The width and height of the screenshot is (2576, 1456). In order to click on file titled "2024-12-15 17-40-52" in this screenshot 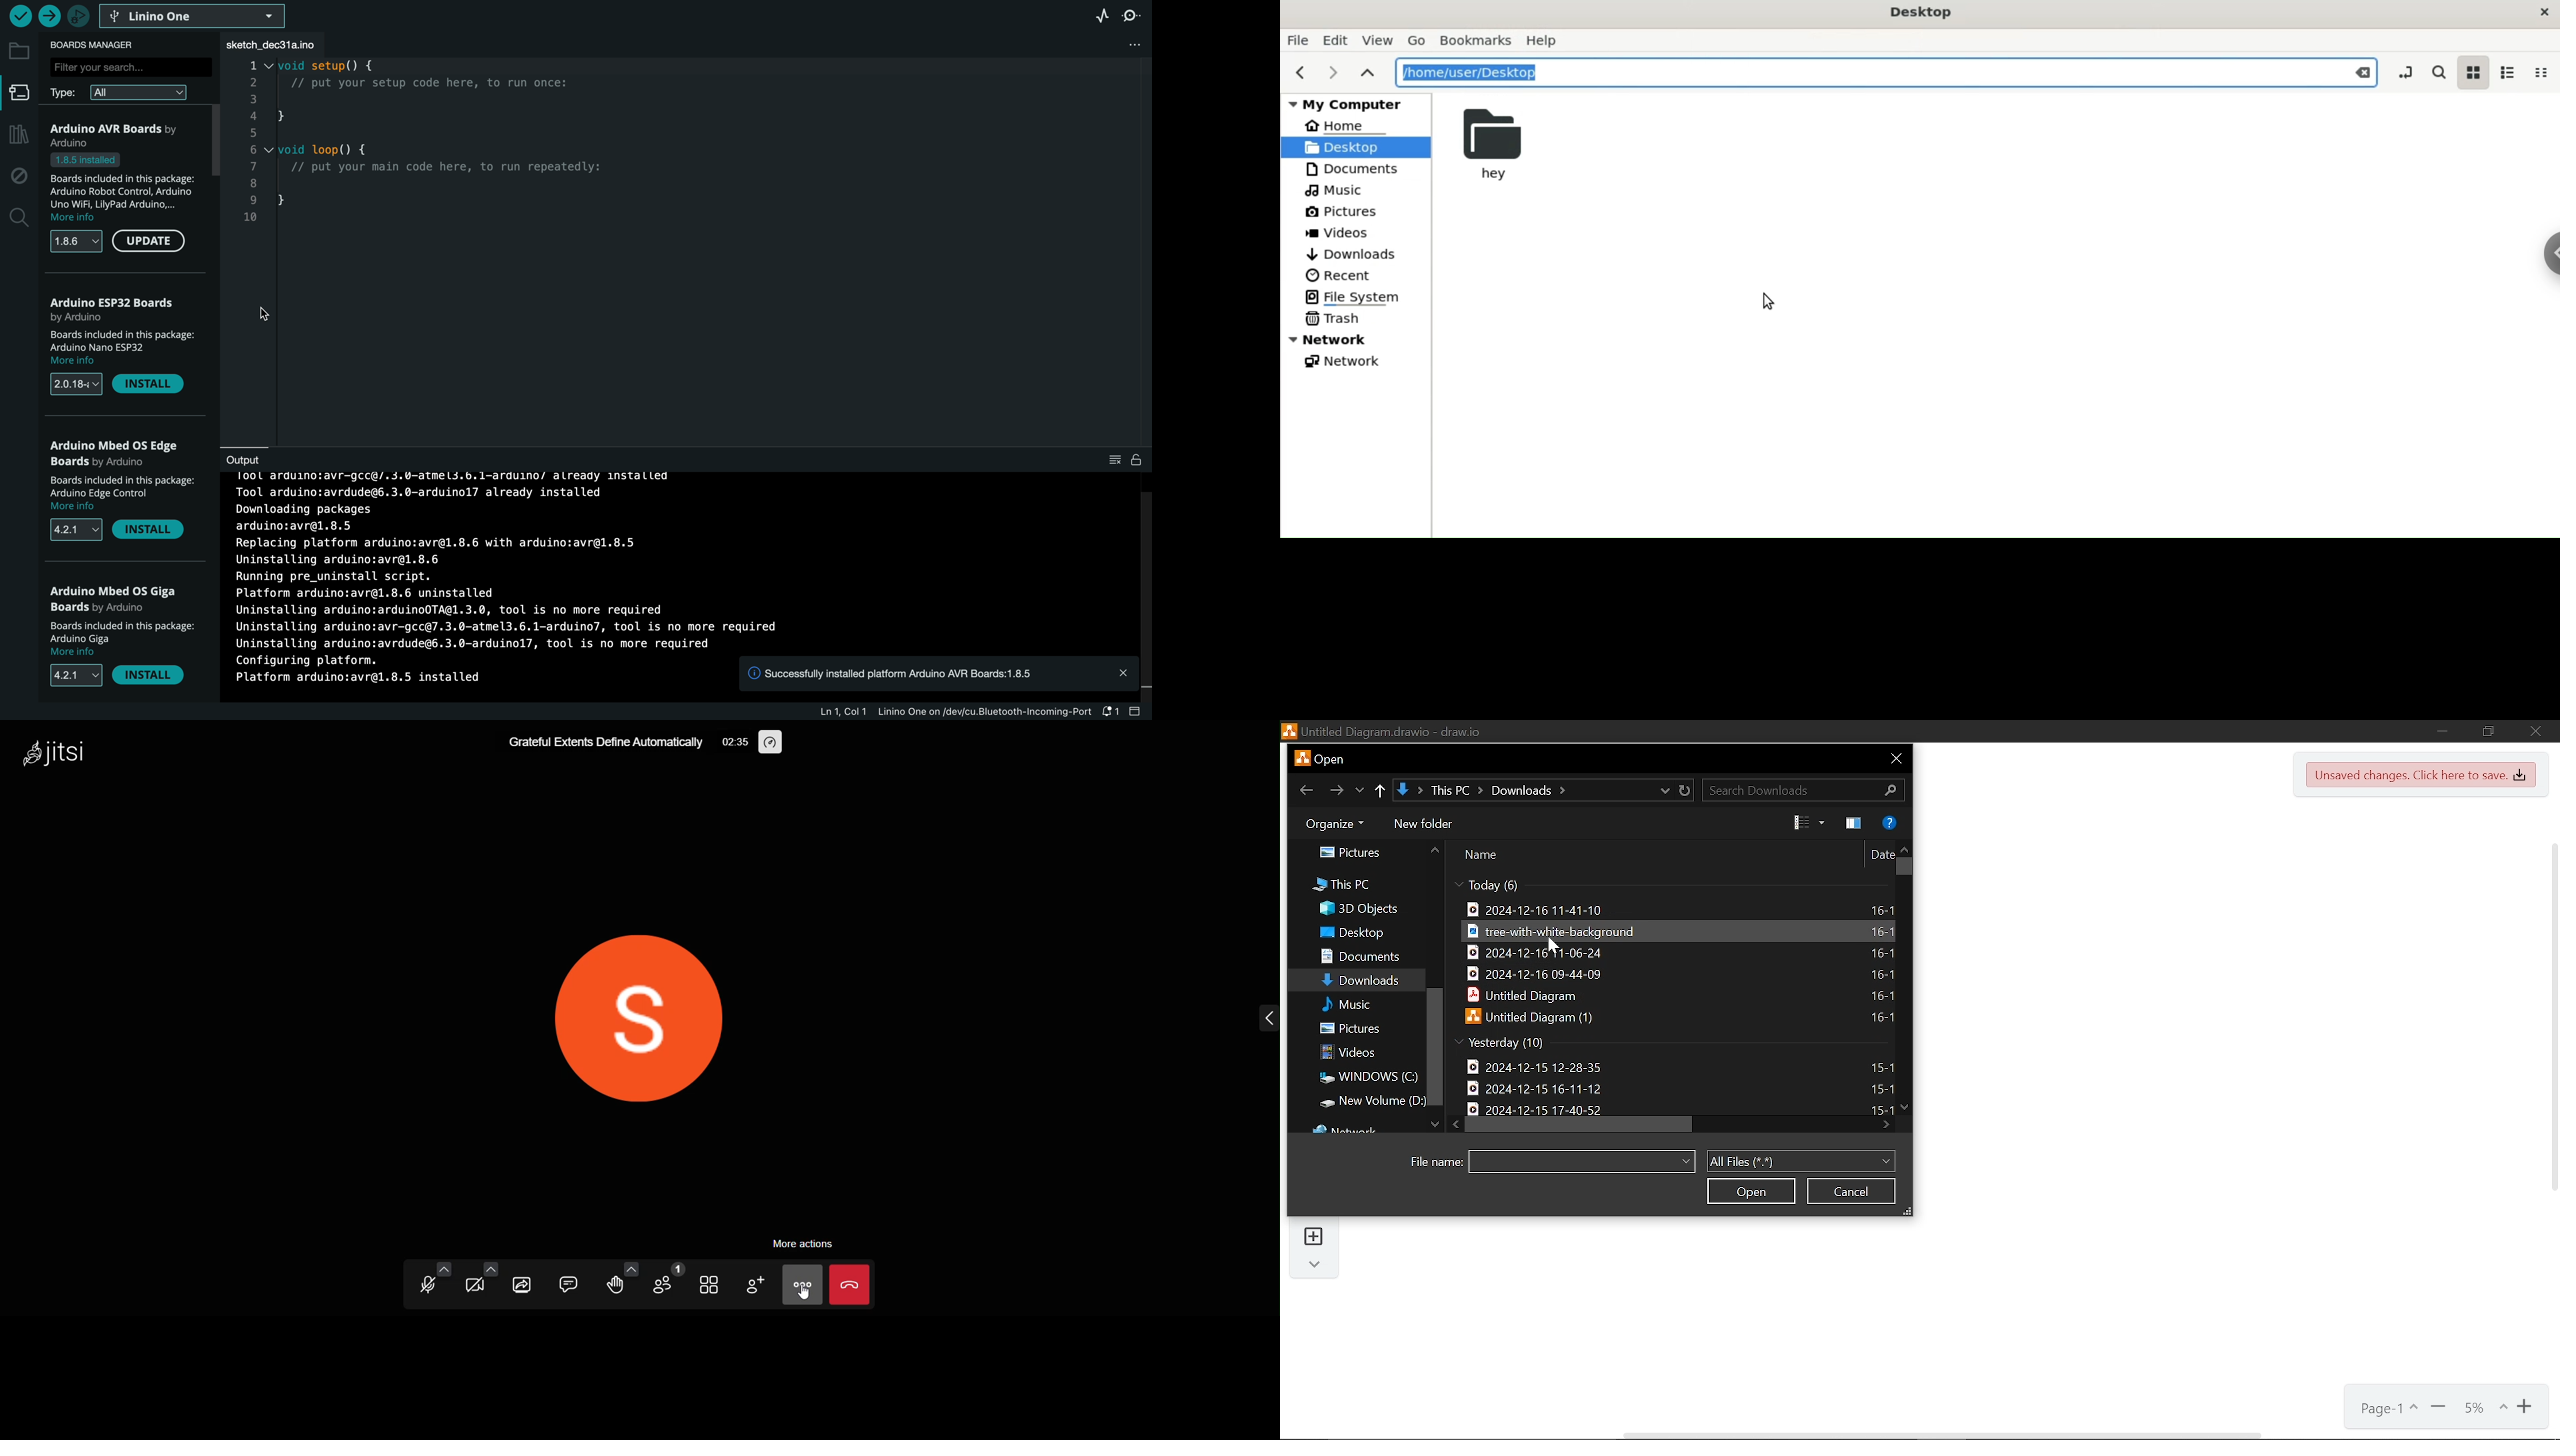, I will do `click(1671, 1106)`.